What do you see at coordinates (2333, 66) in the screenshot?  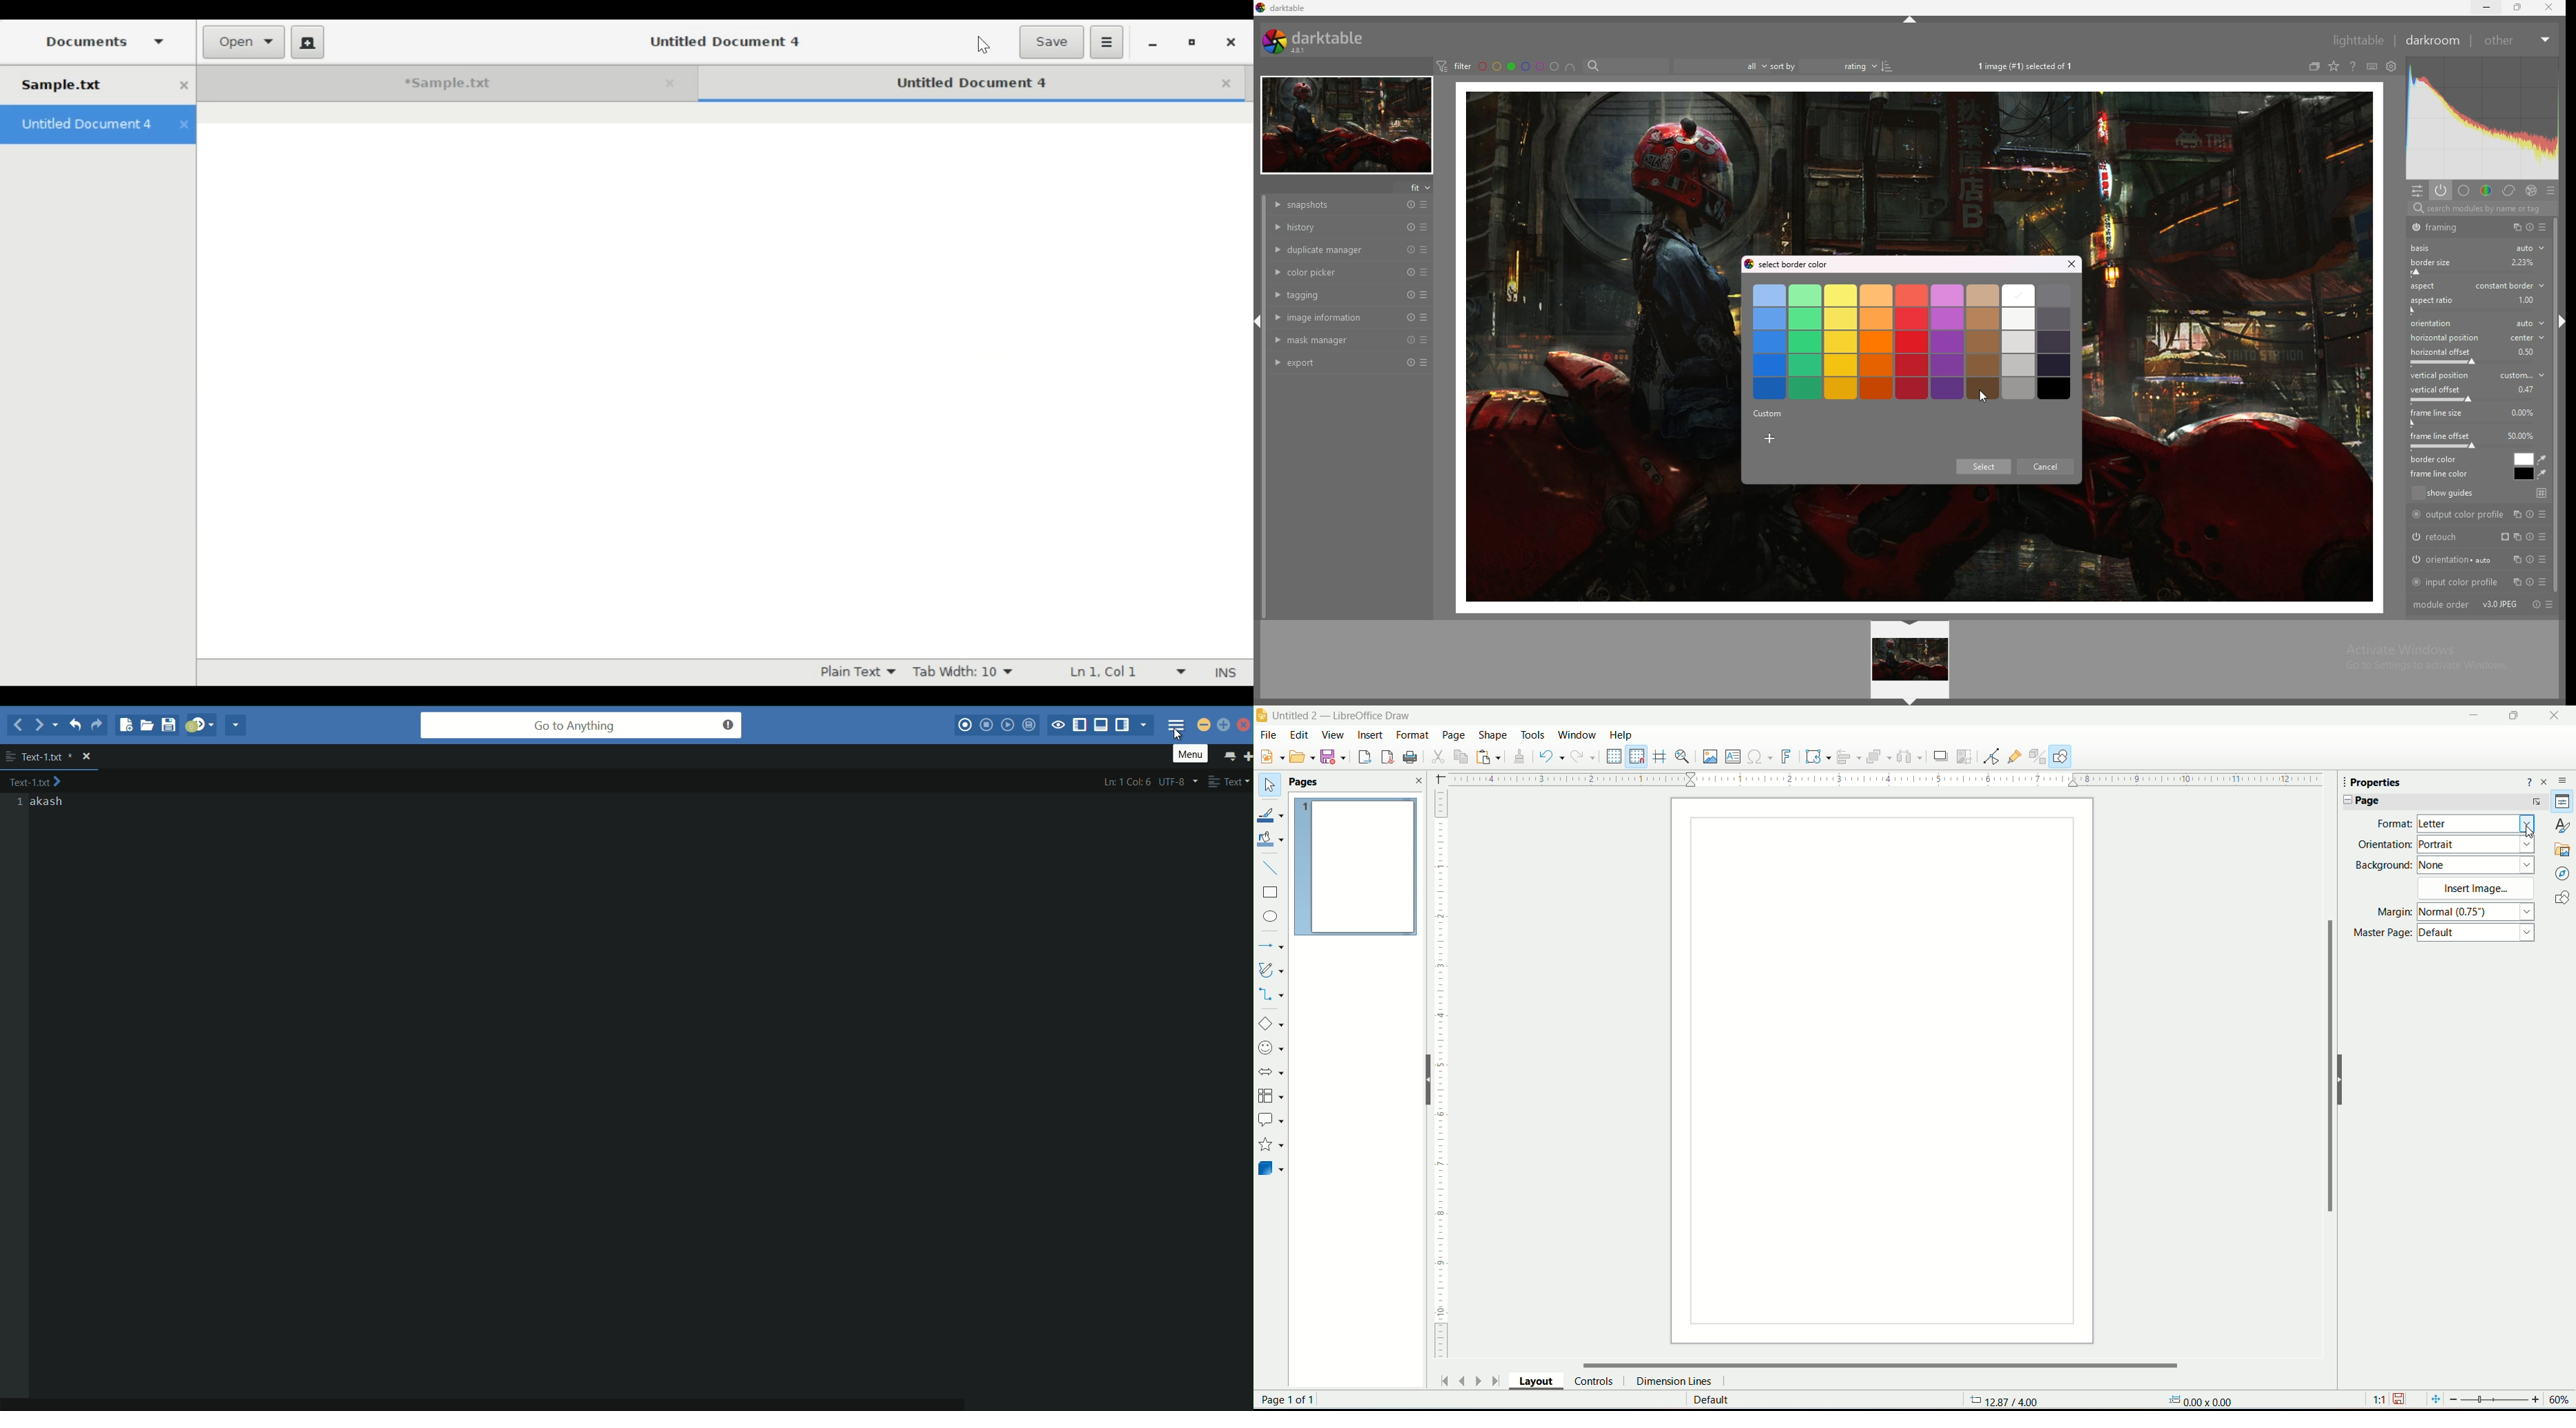 I see `change type of overlays shown` at bounding box center [2333, 66].